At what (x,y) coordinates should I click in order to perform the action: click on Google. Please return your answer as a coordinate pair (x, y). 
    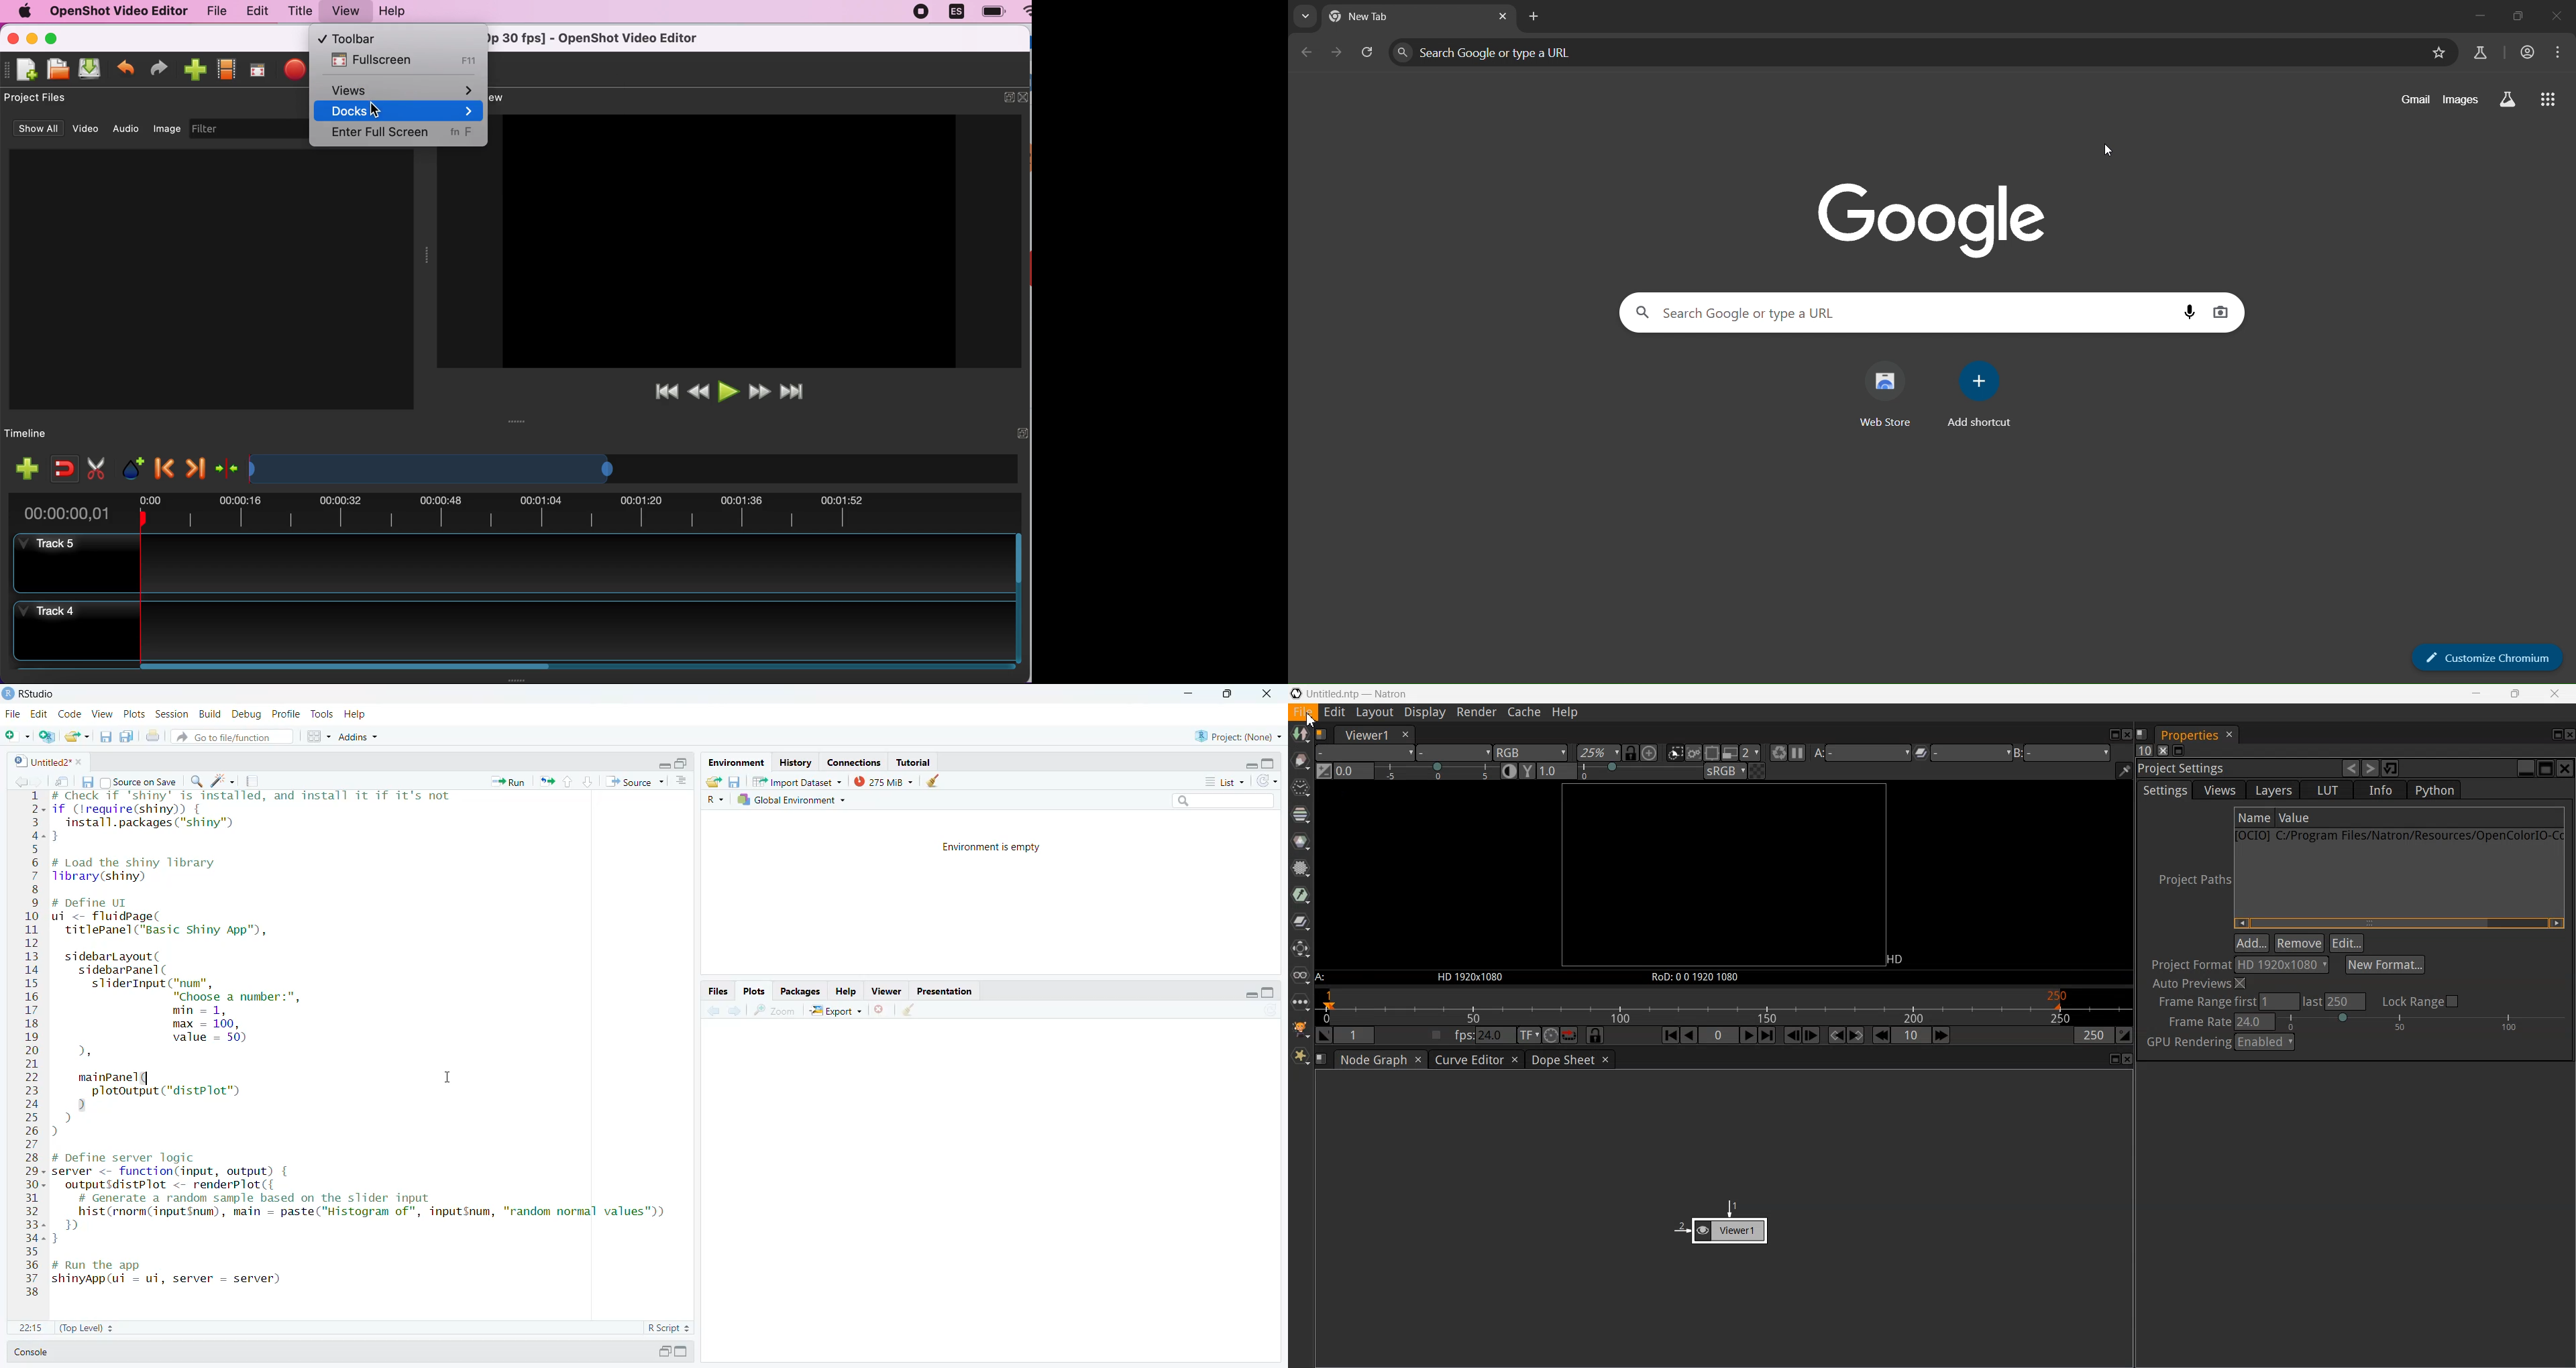
    Looking at the image, I should click on (1933, 215).